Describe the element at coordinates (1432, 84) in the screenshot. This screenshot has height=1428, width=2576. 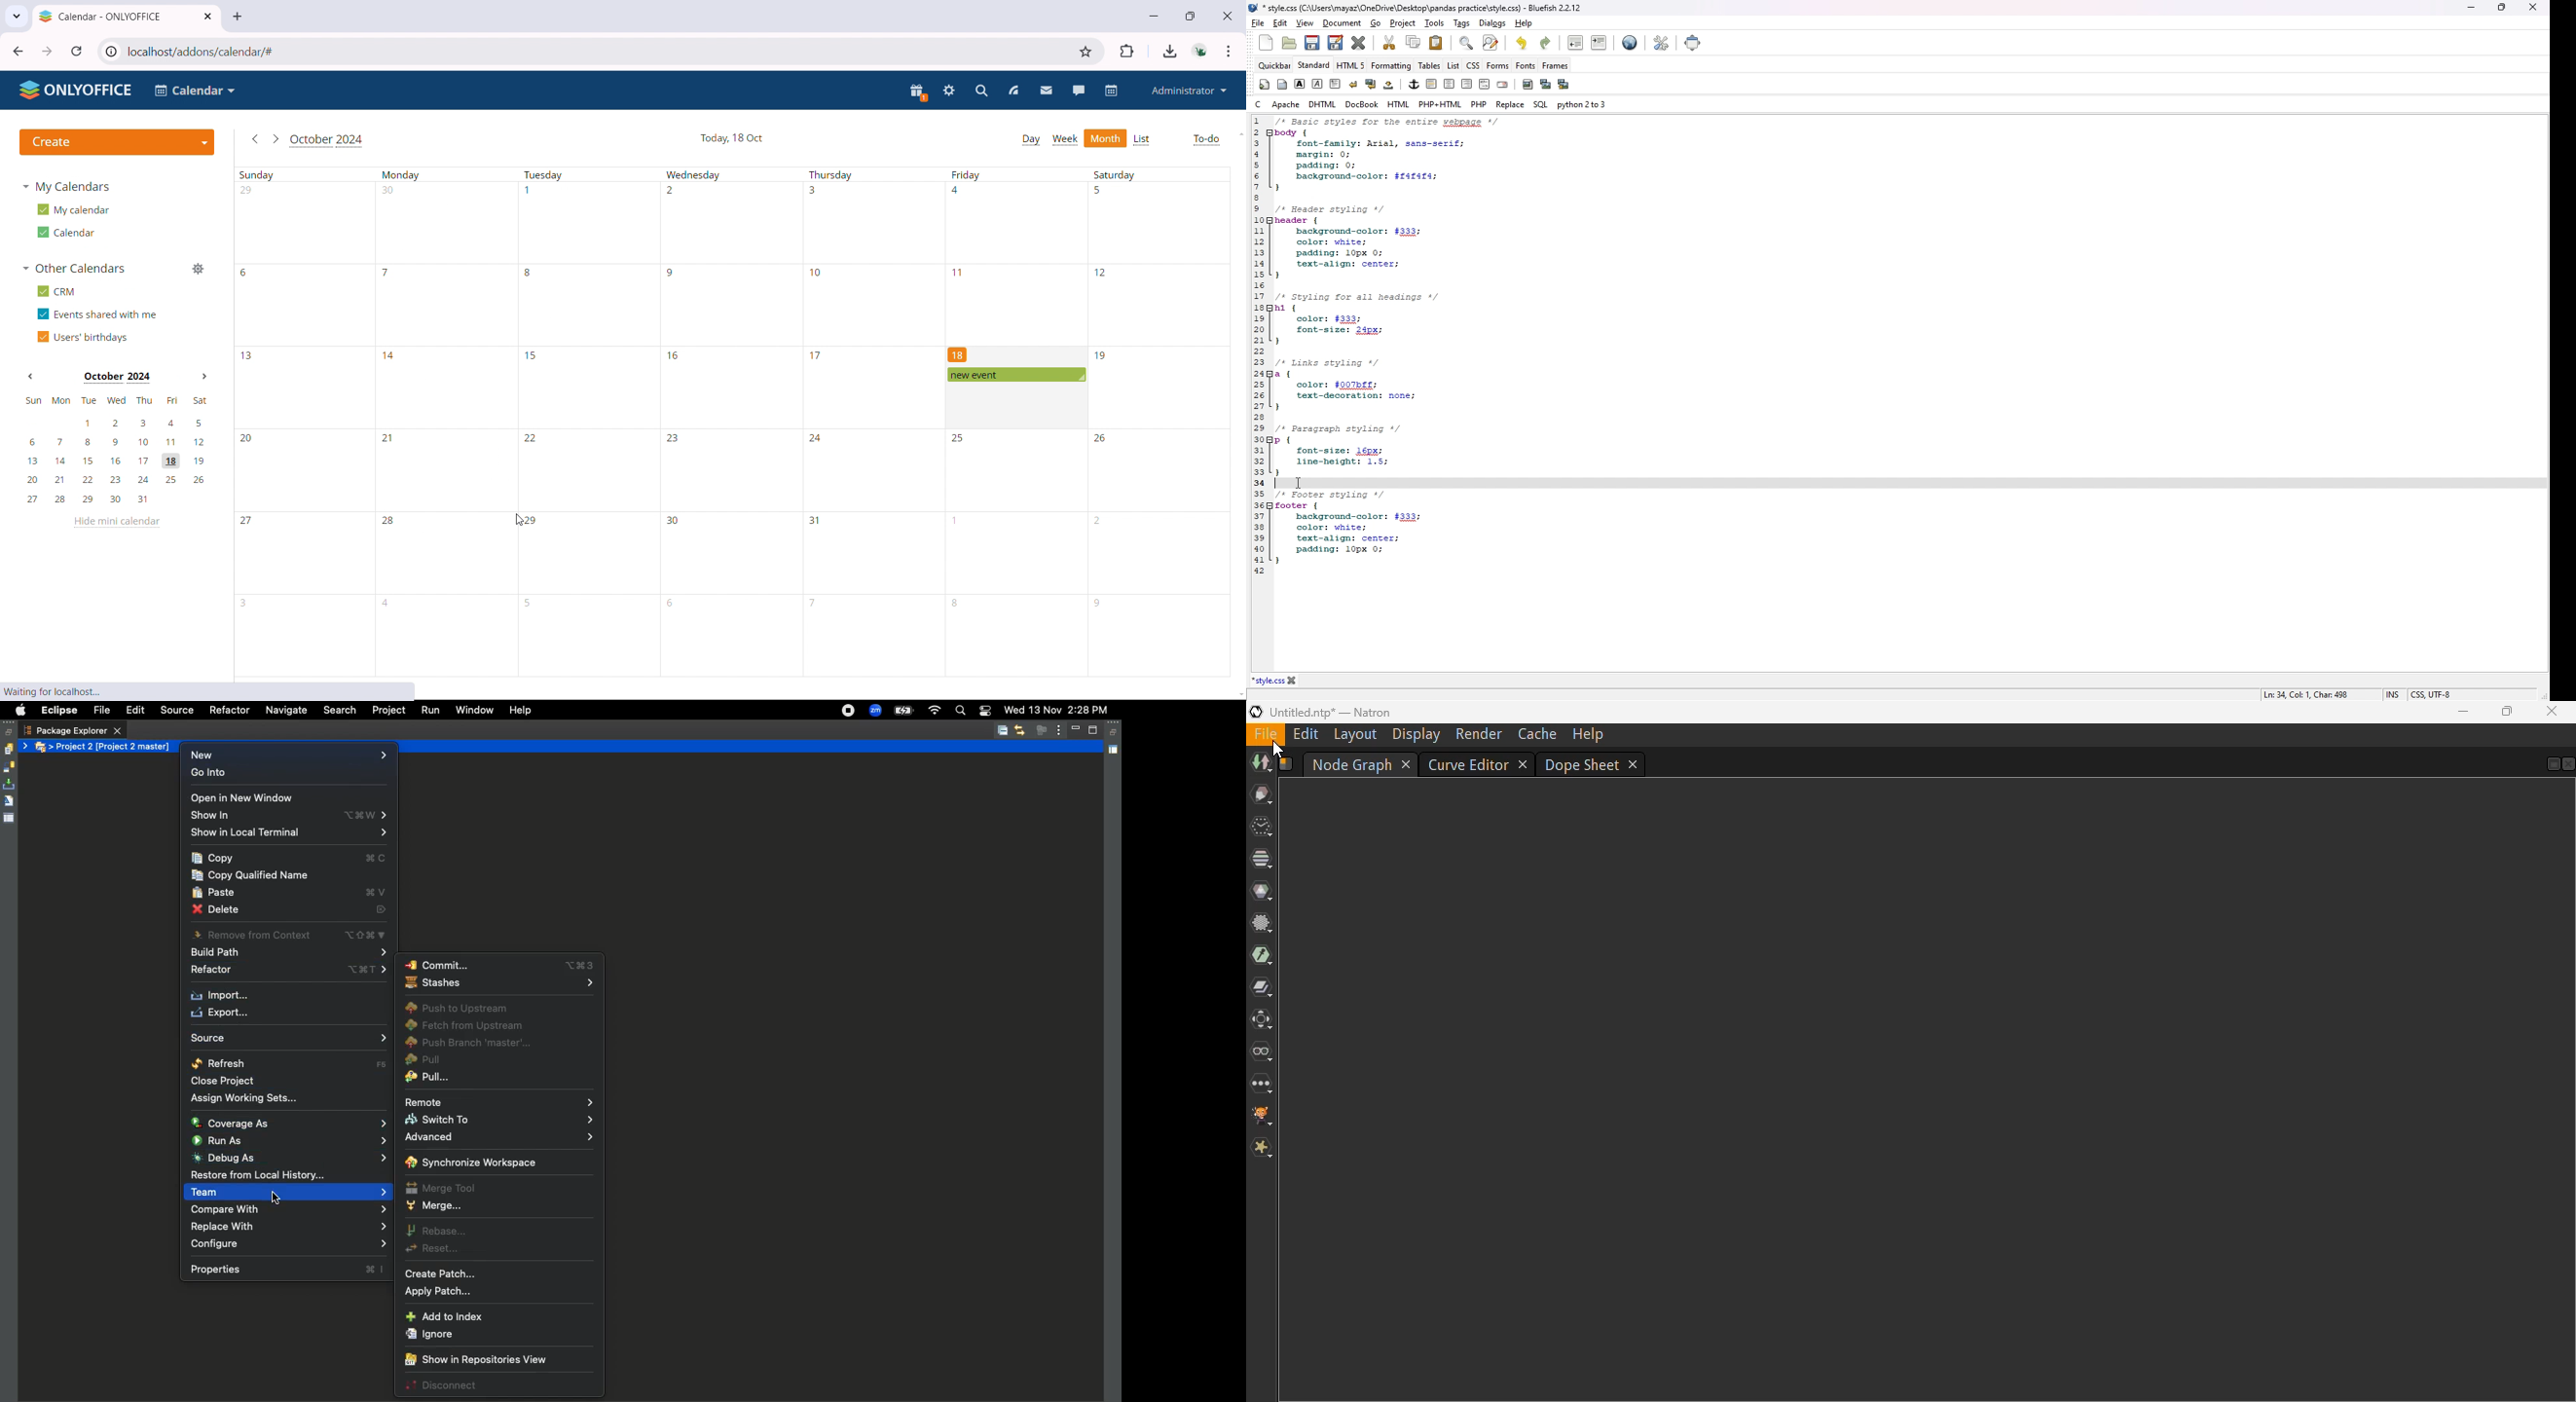
I see `right indent` at that location.